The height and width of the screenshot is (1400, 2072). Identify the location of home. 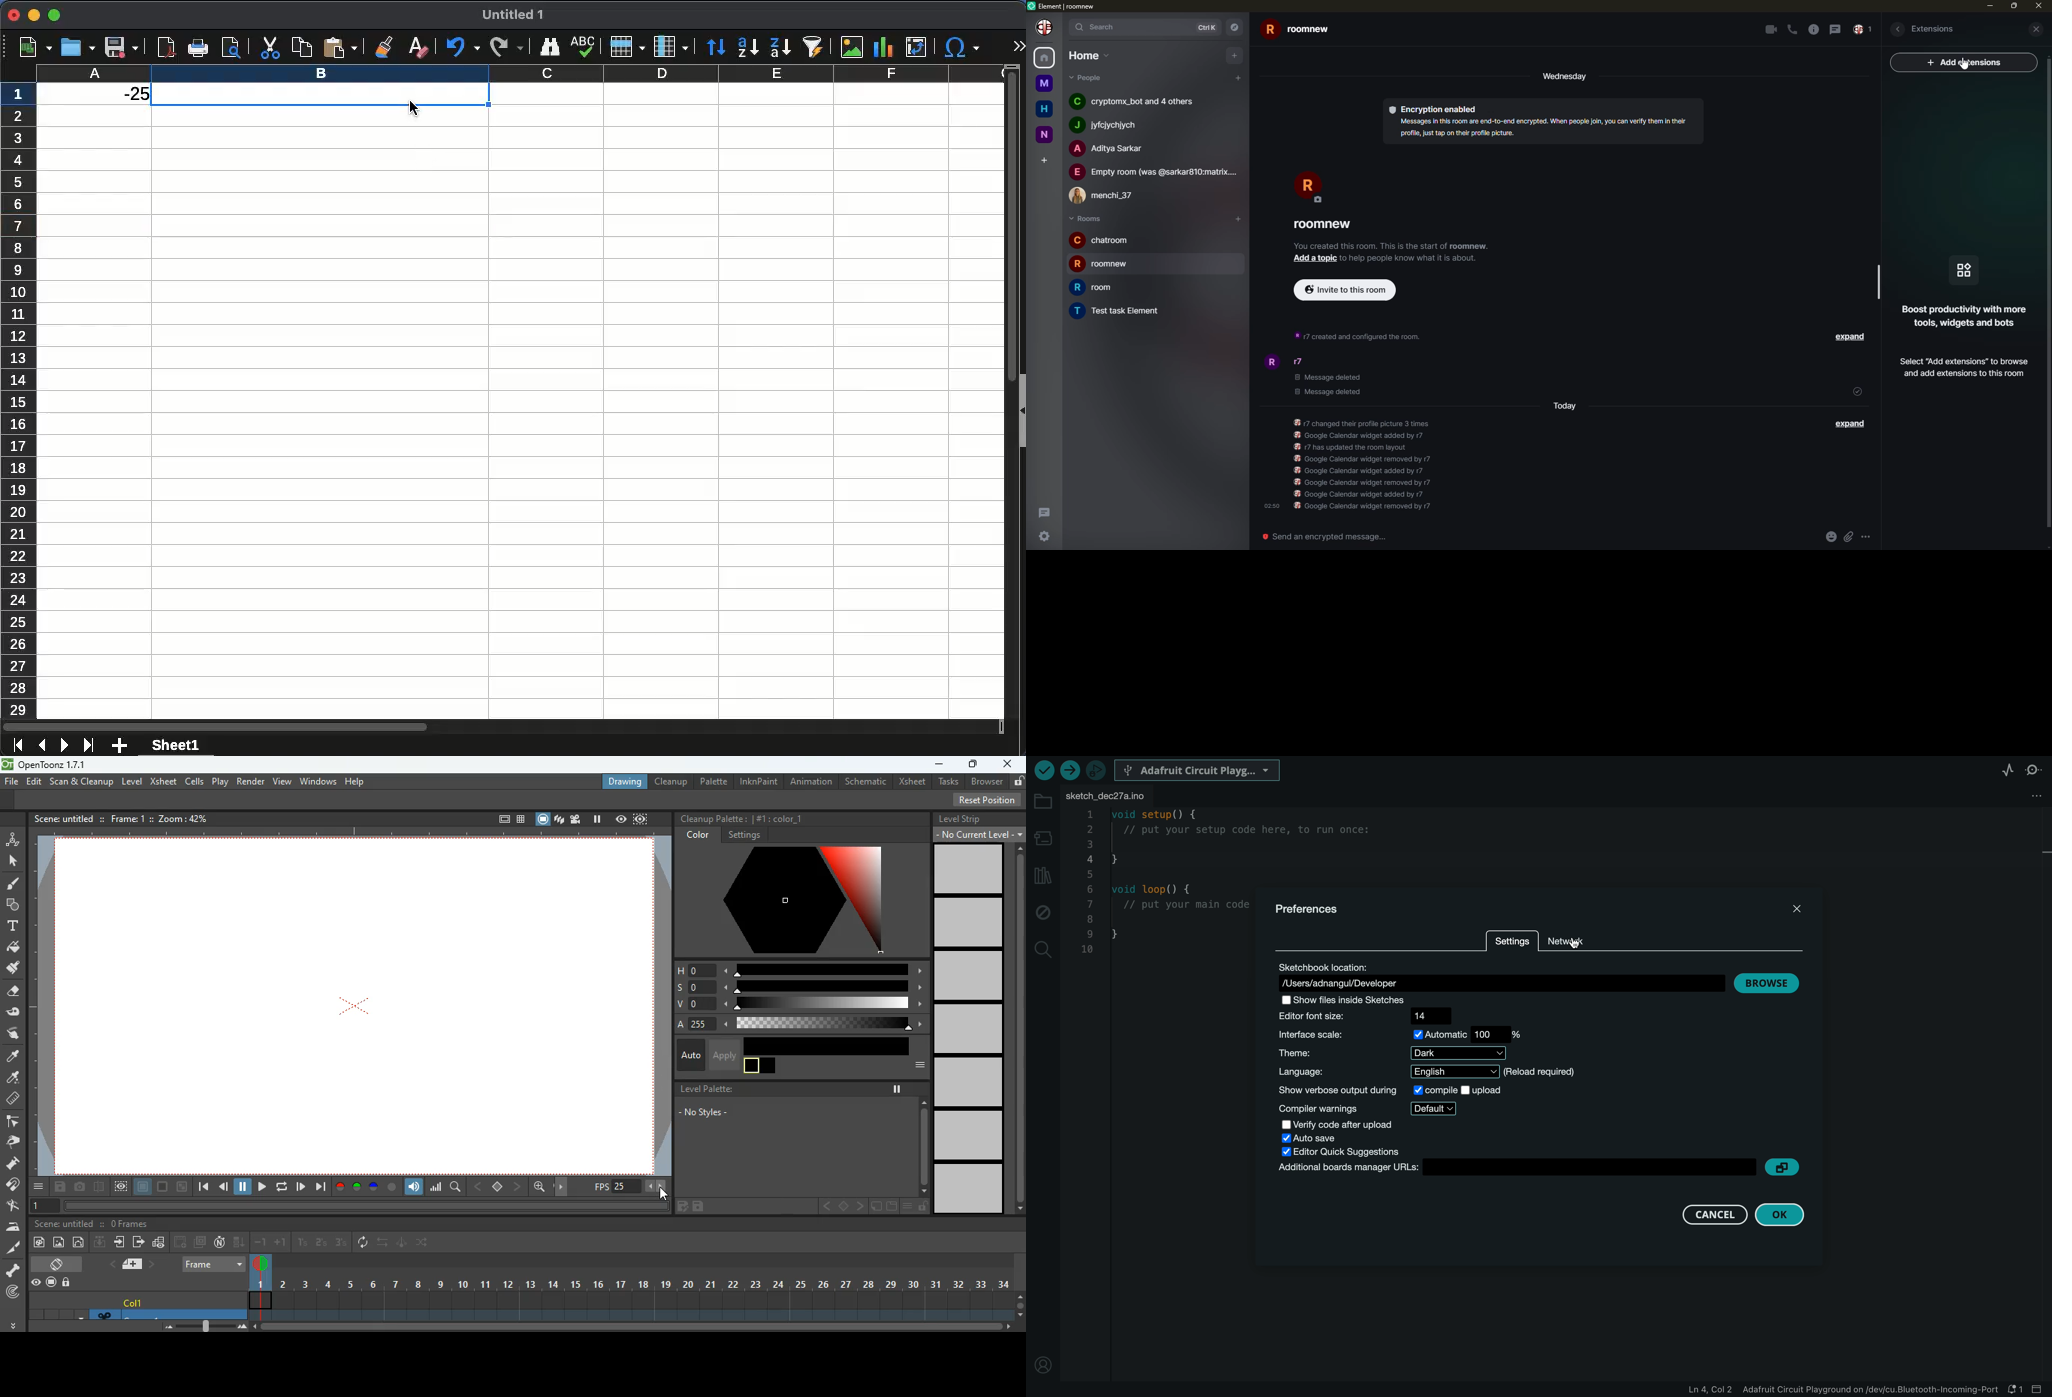
(1045, 109).